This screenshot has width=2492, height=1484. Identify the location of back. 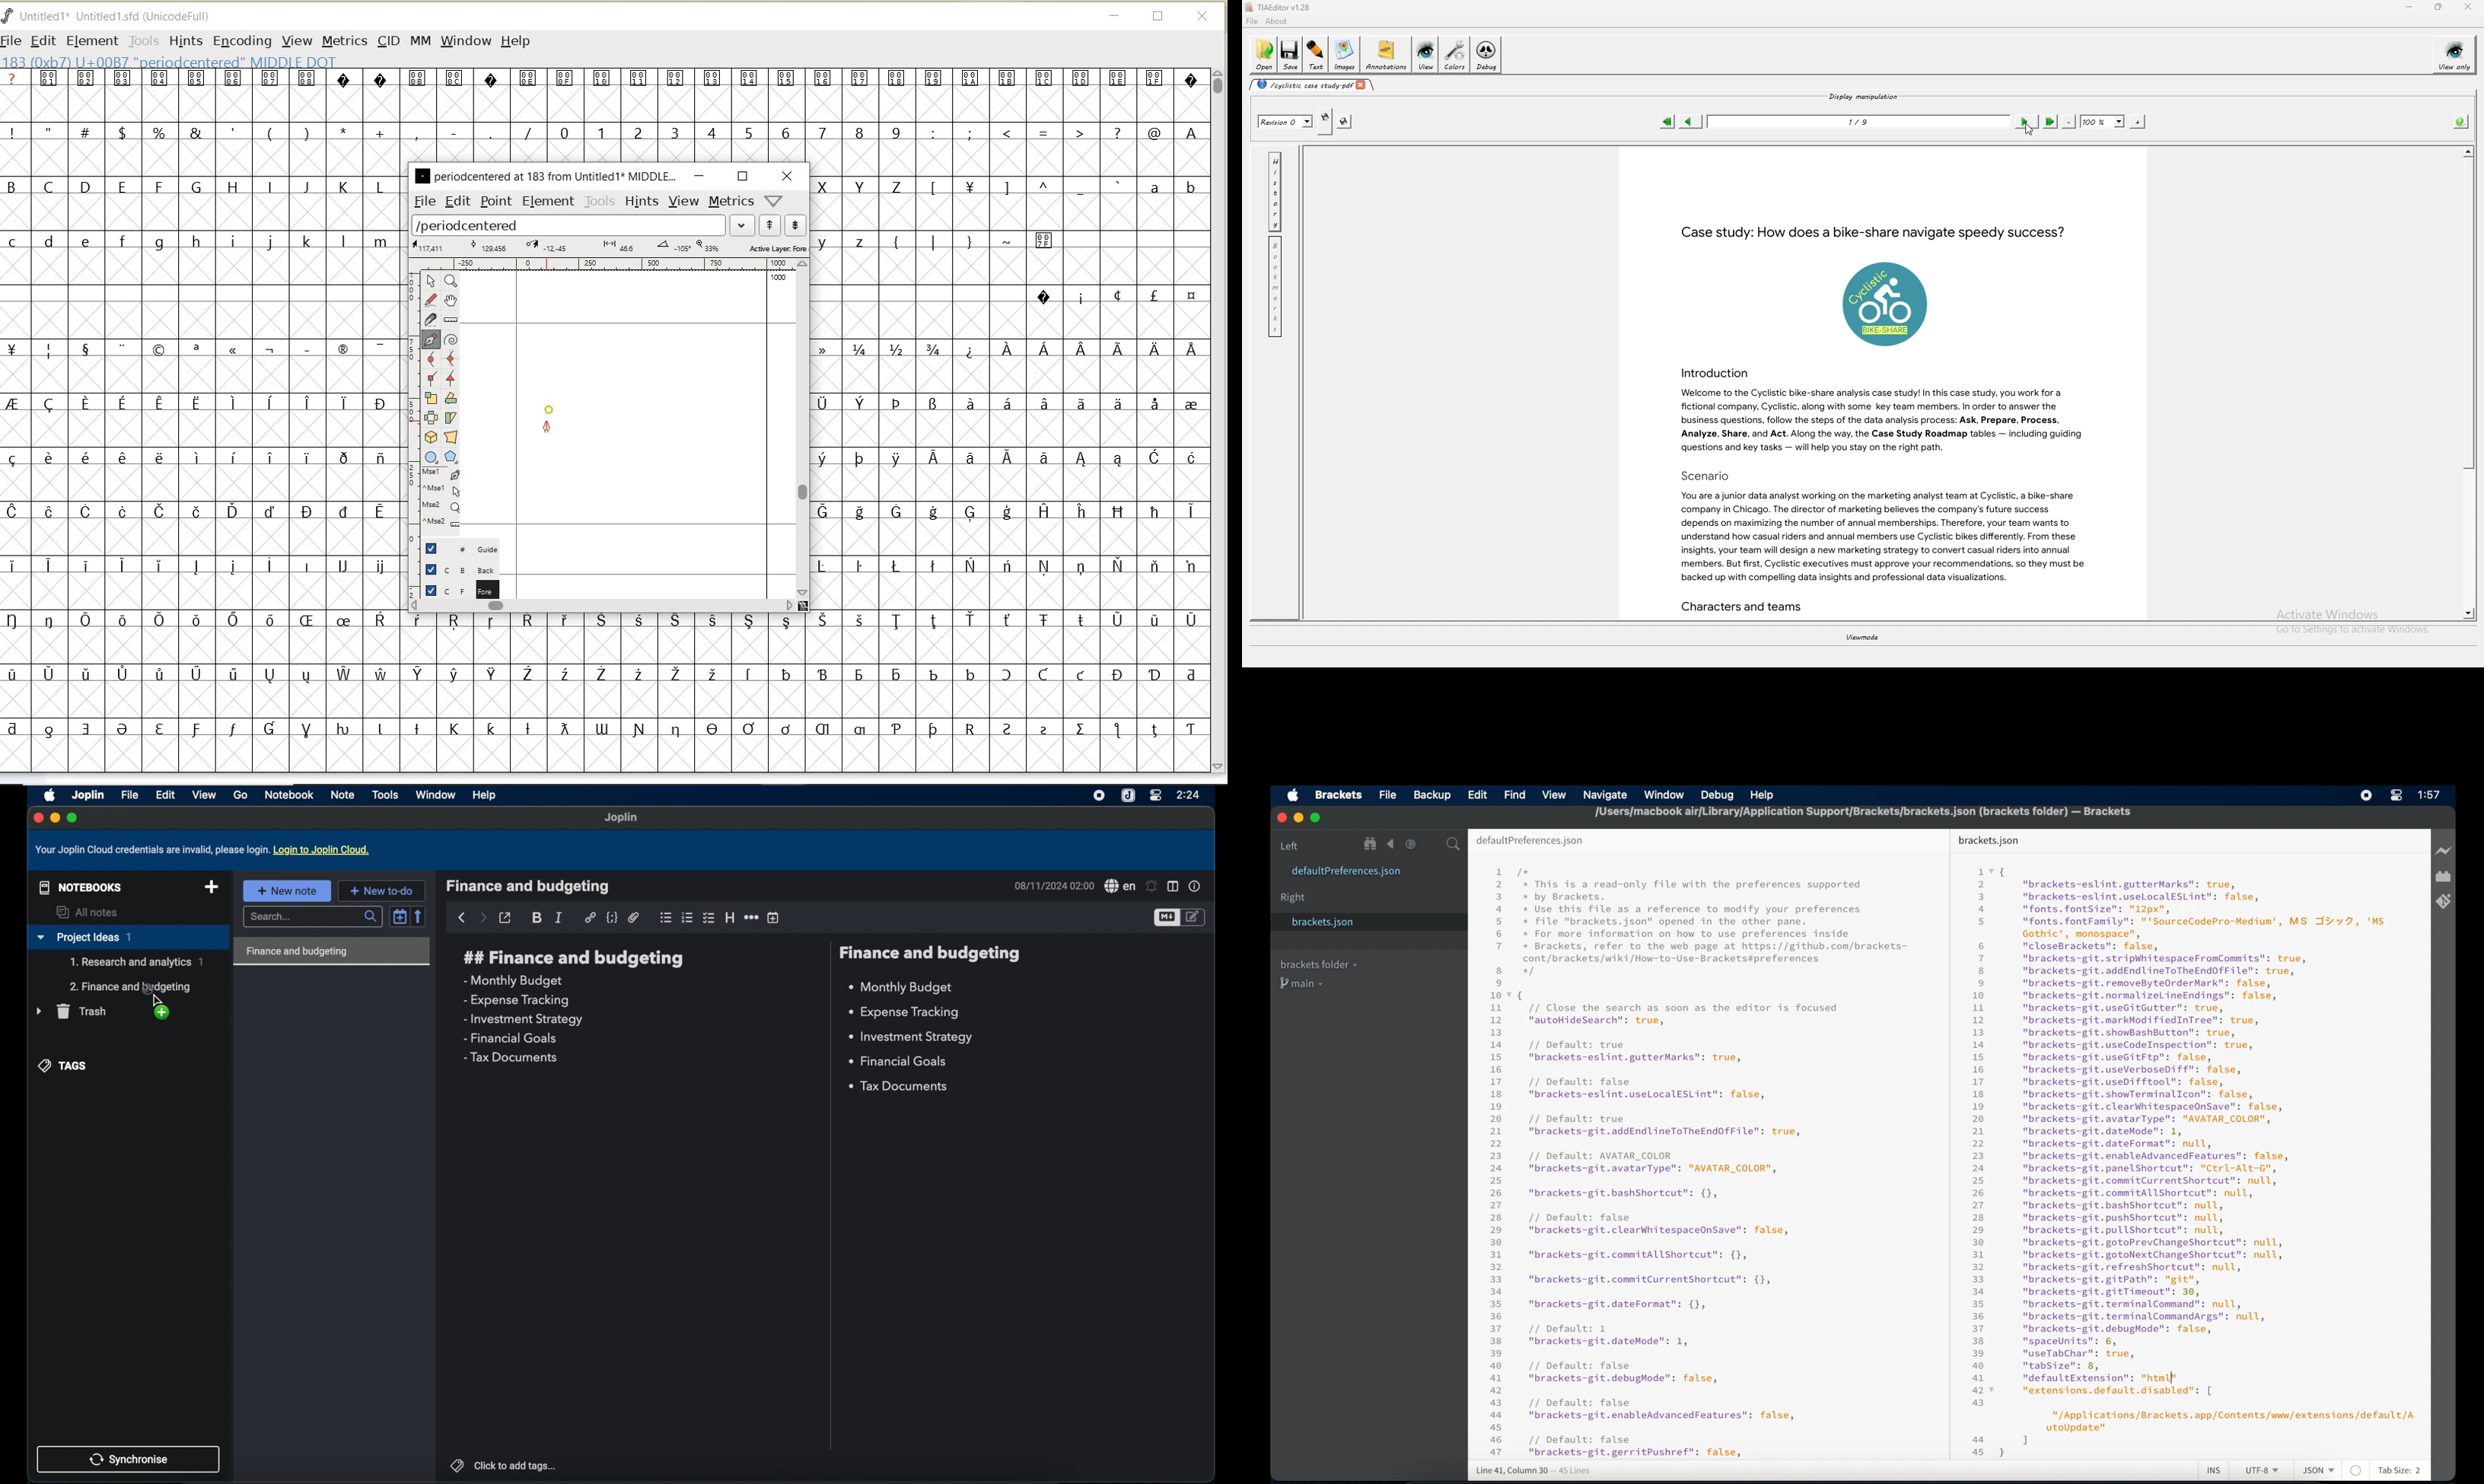
(461, 918).